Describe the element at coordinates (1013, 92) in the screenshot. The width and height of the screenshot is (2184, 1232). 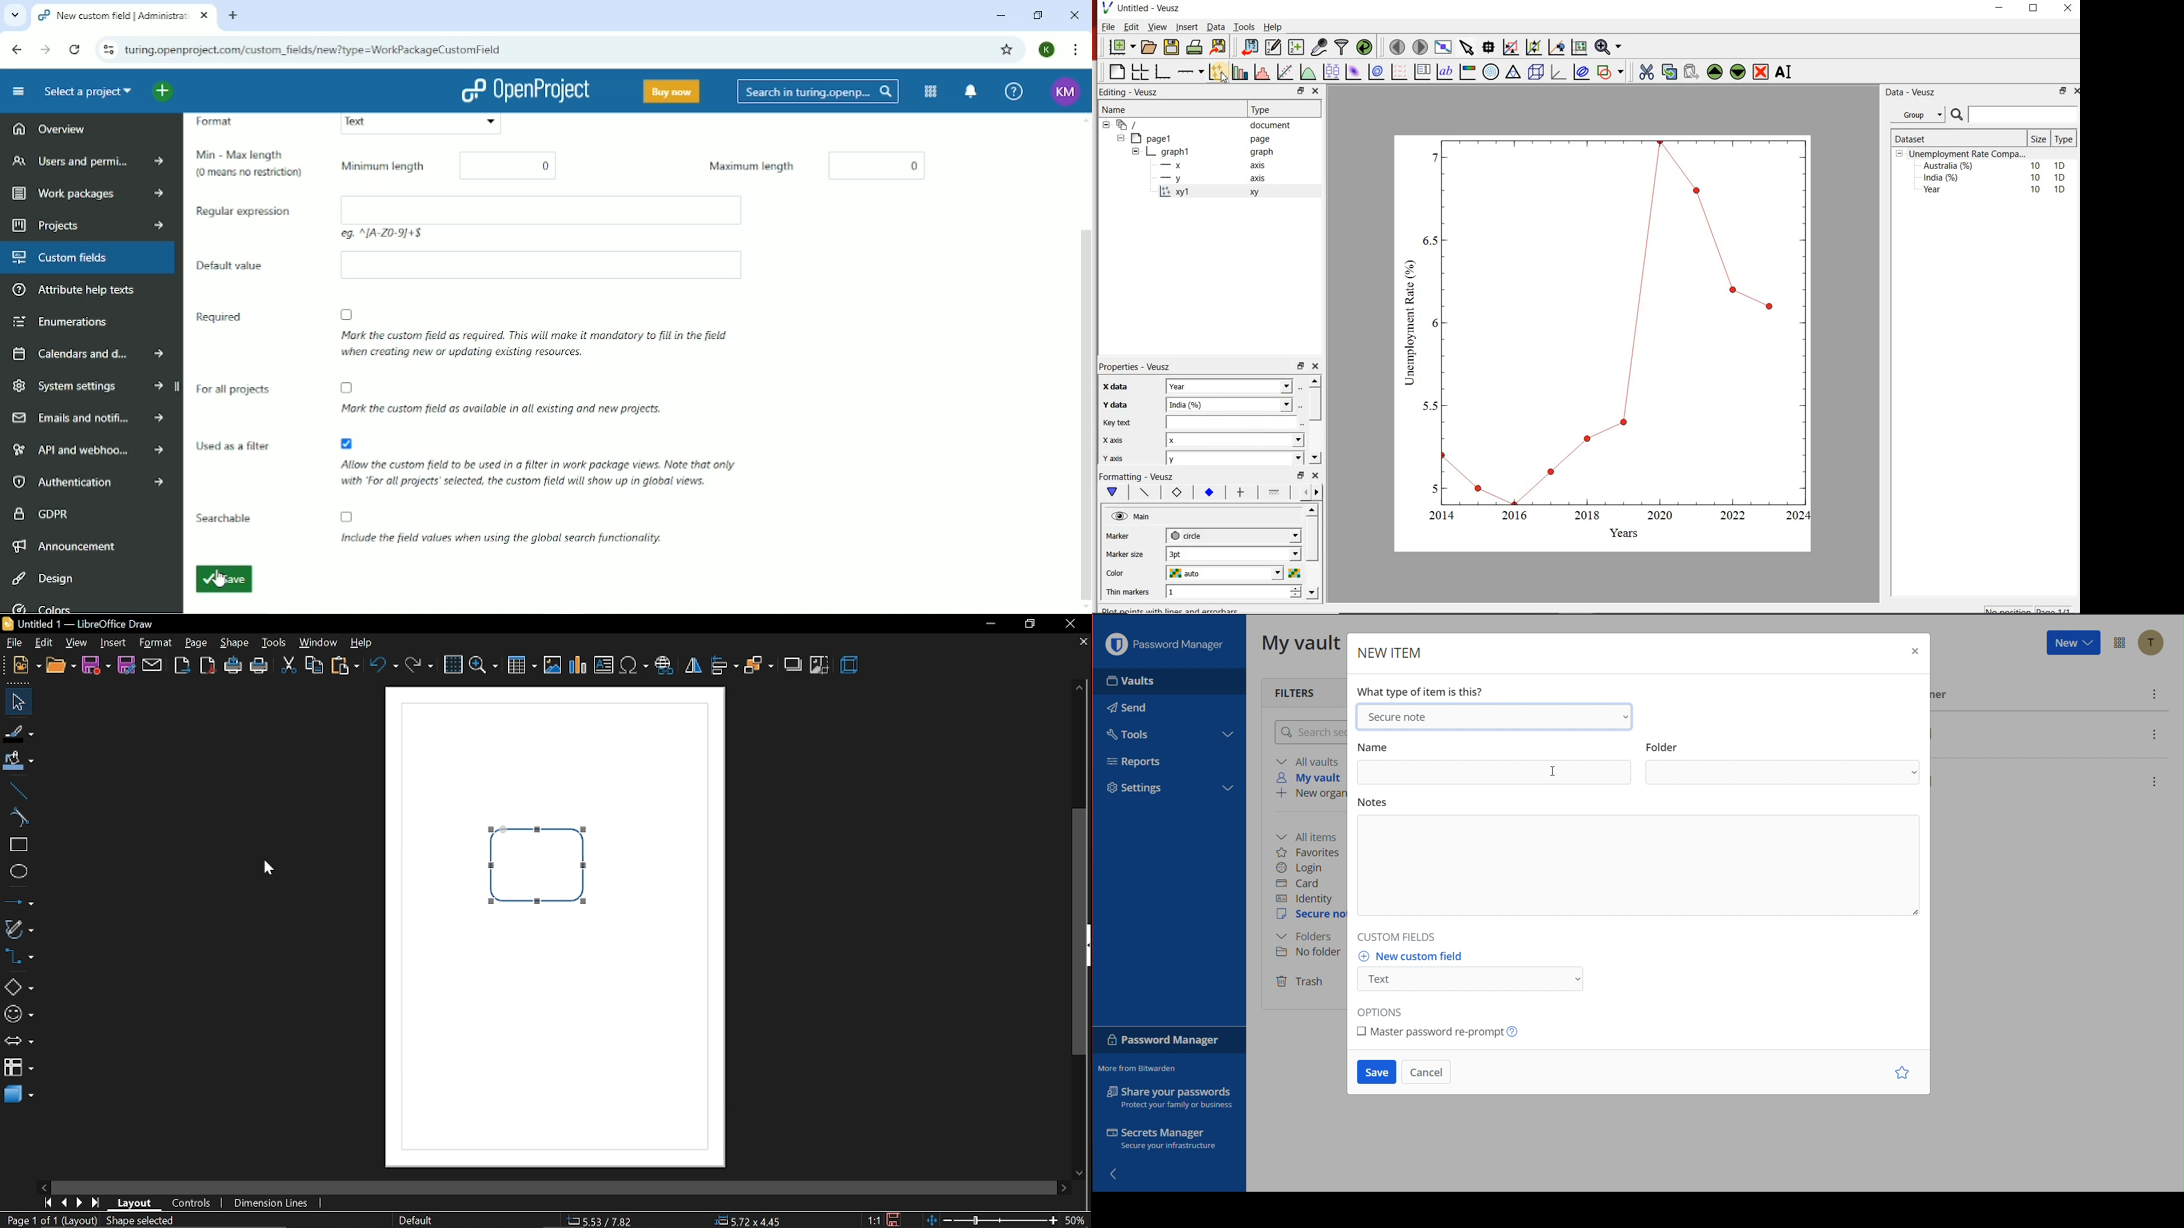
I see `Help` at that location.